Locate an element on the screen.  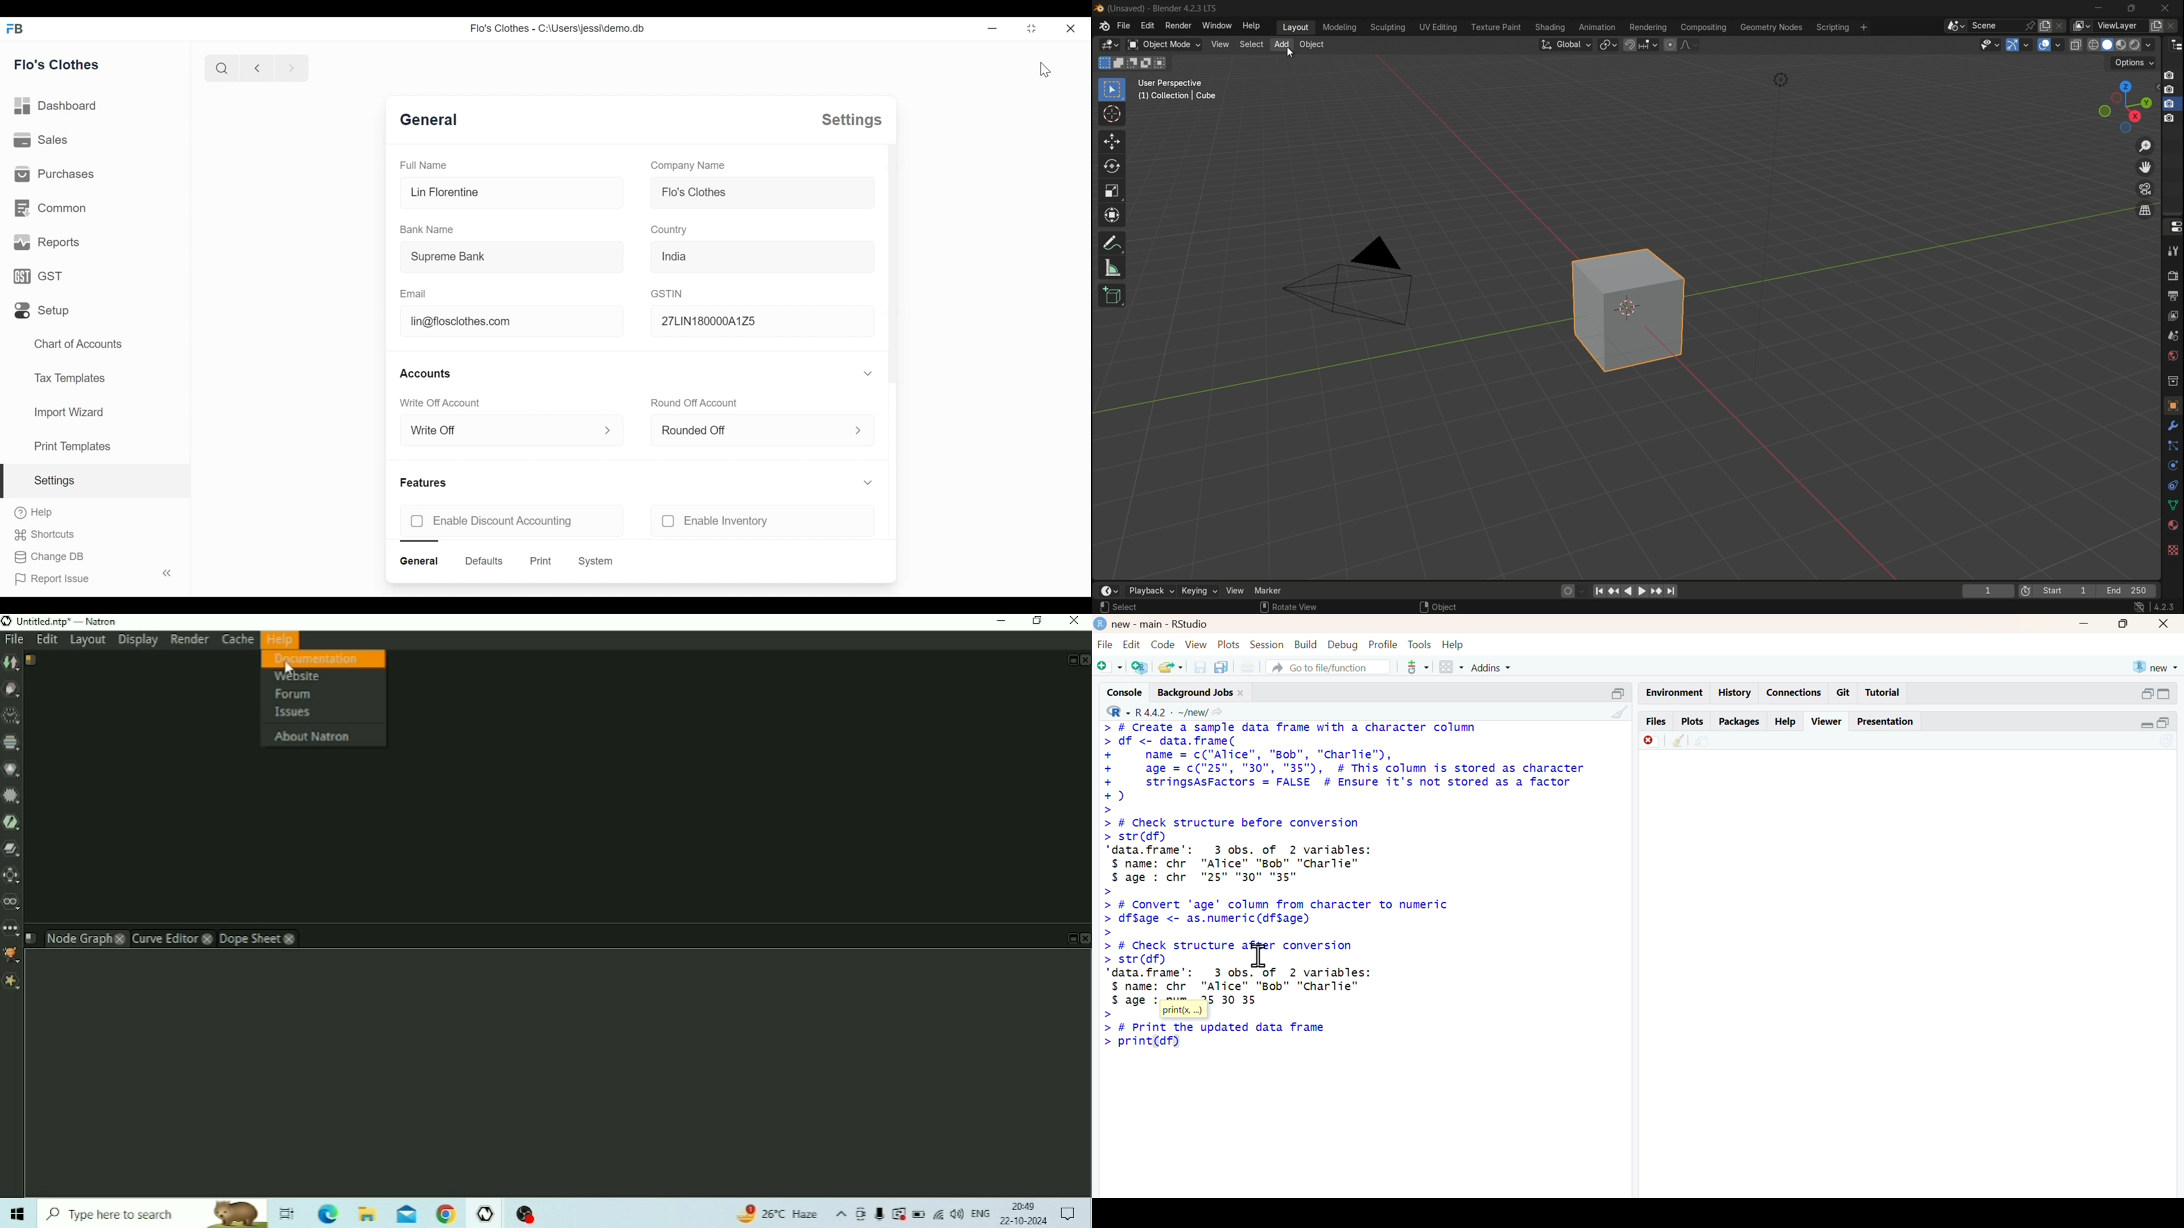
open in separate window is located at coordinates (2146, 694).